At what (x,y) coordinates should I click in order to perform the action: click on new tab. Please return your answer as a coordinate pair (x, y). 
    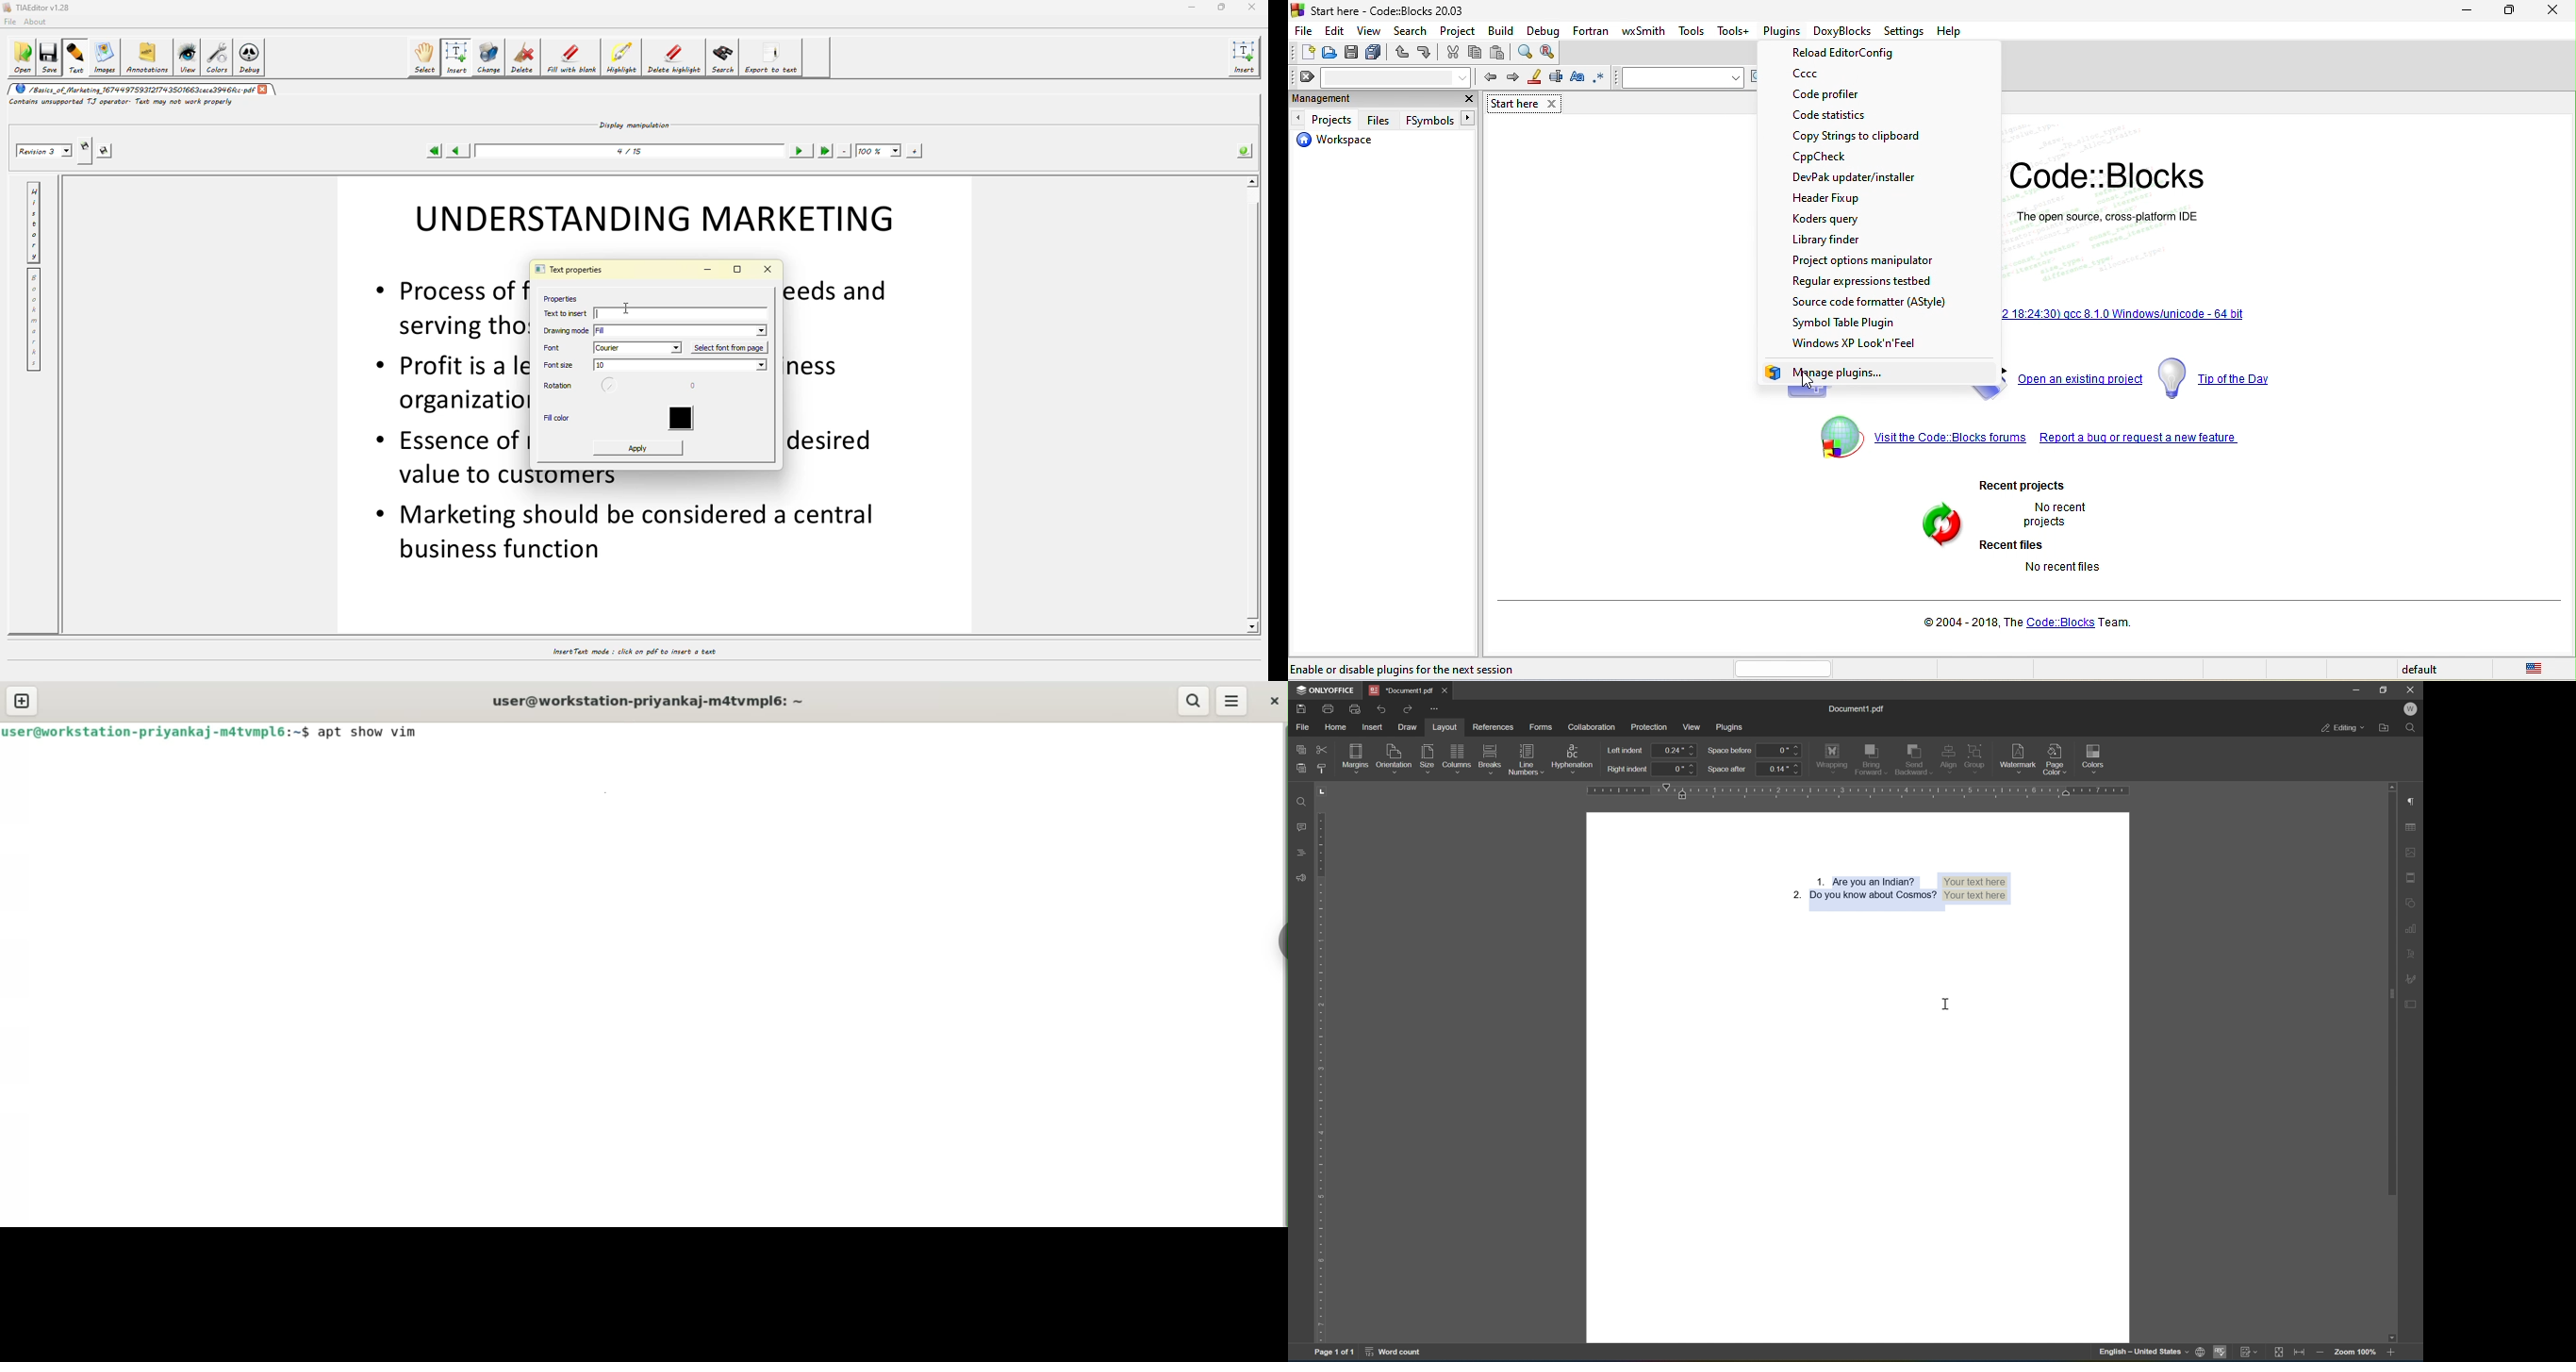
    Looking at the image, I should click on (22, 701).